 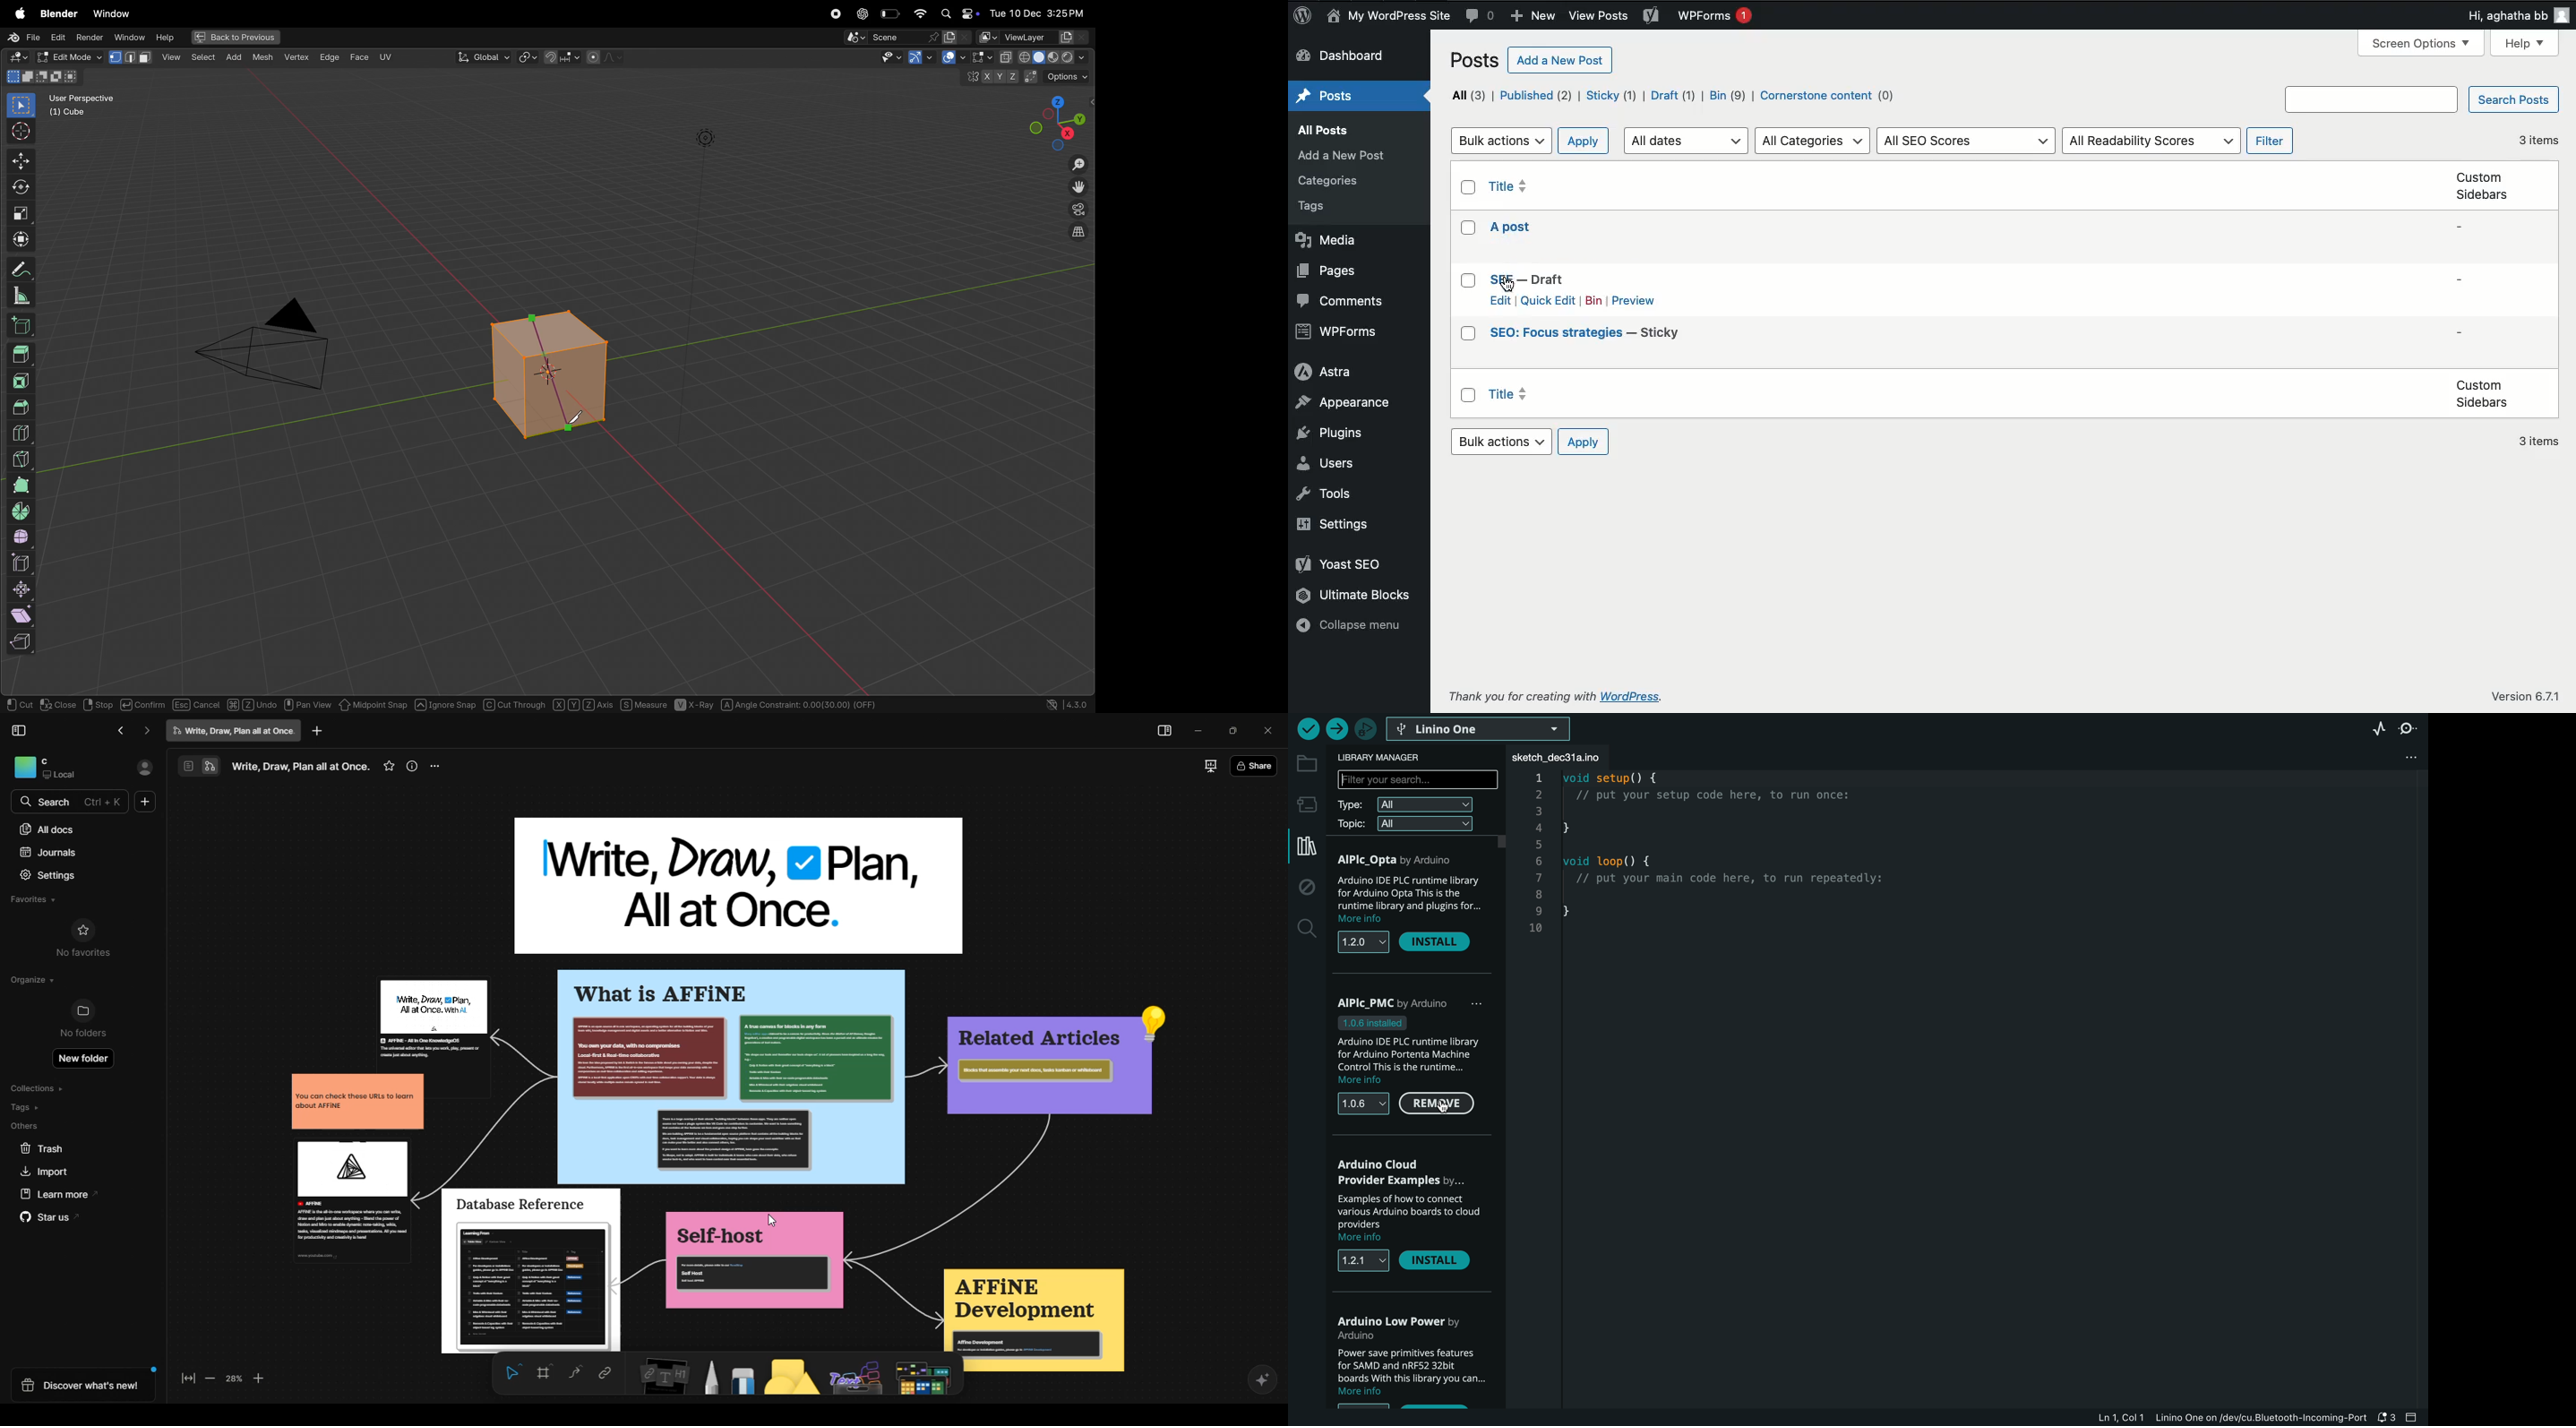 I want to click on render, so click(x=91, y=37).